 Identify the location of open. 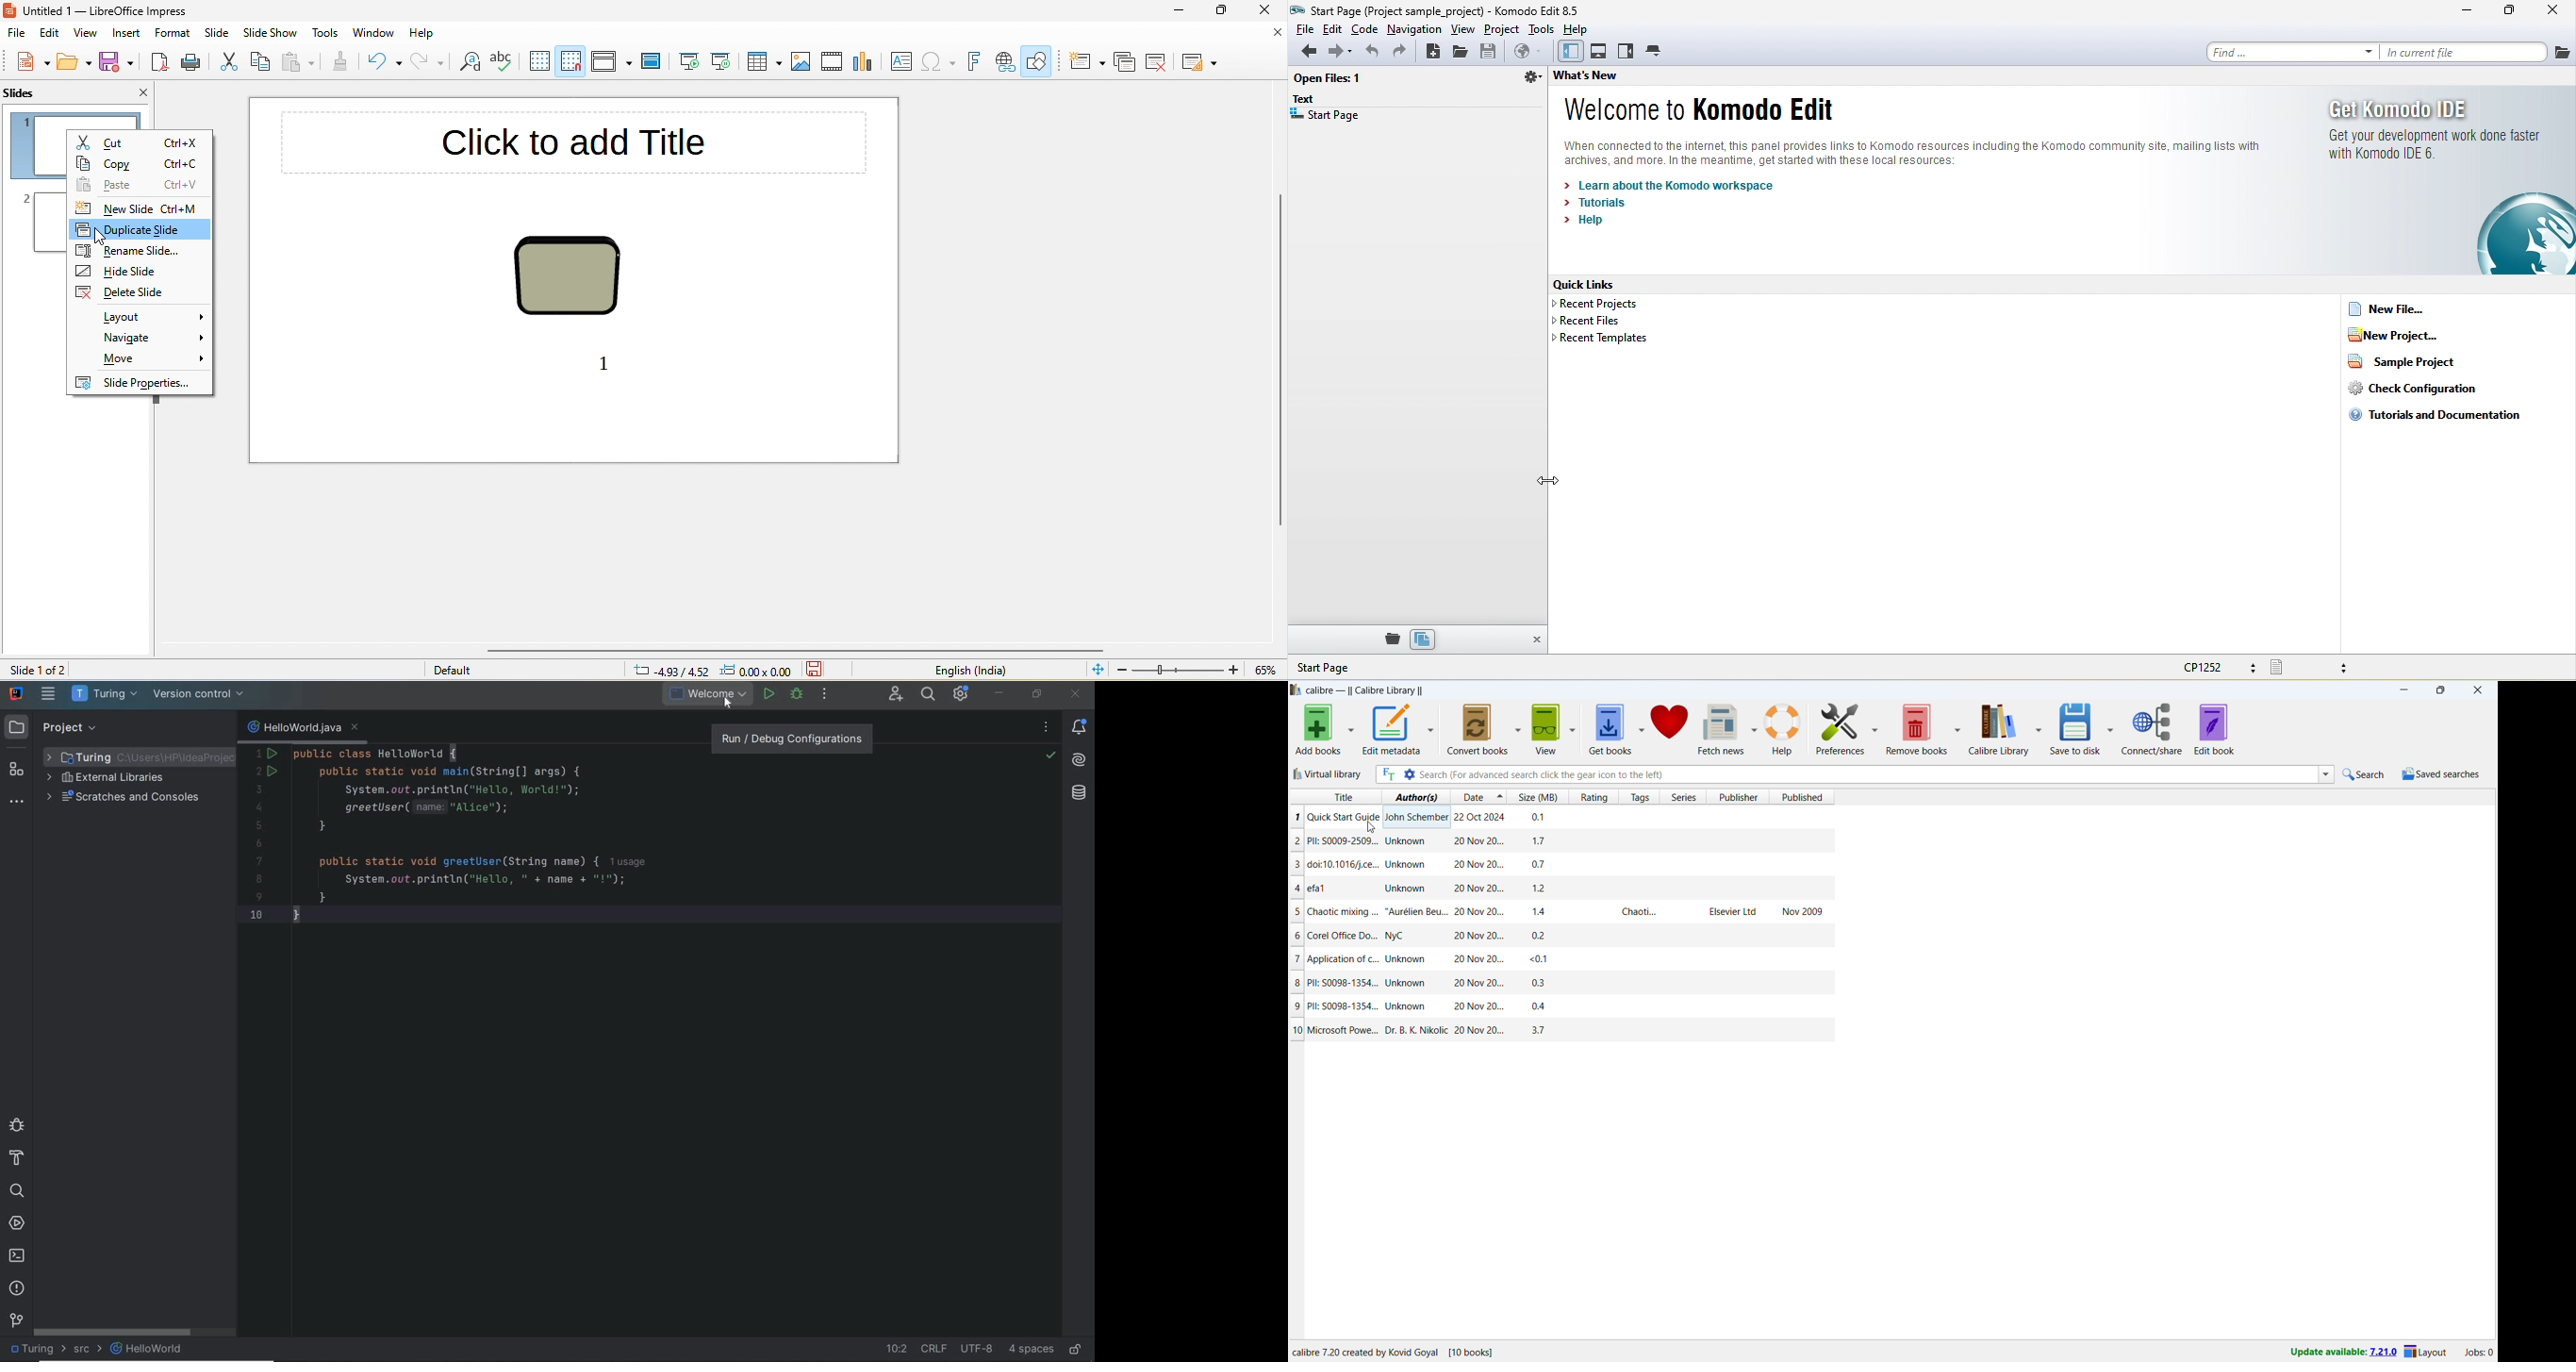
(75, 64).